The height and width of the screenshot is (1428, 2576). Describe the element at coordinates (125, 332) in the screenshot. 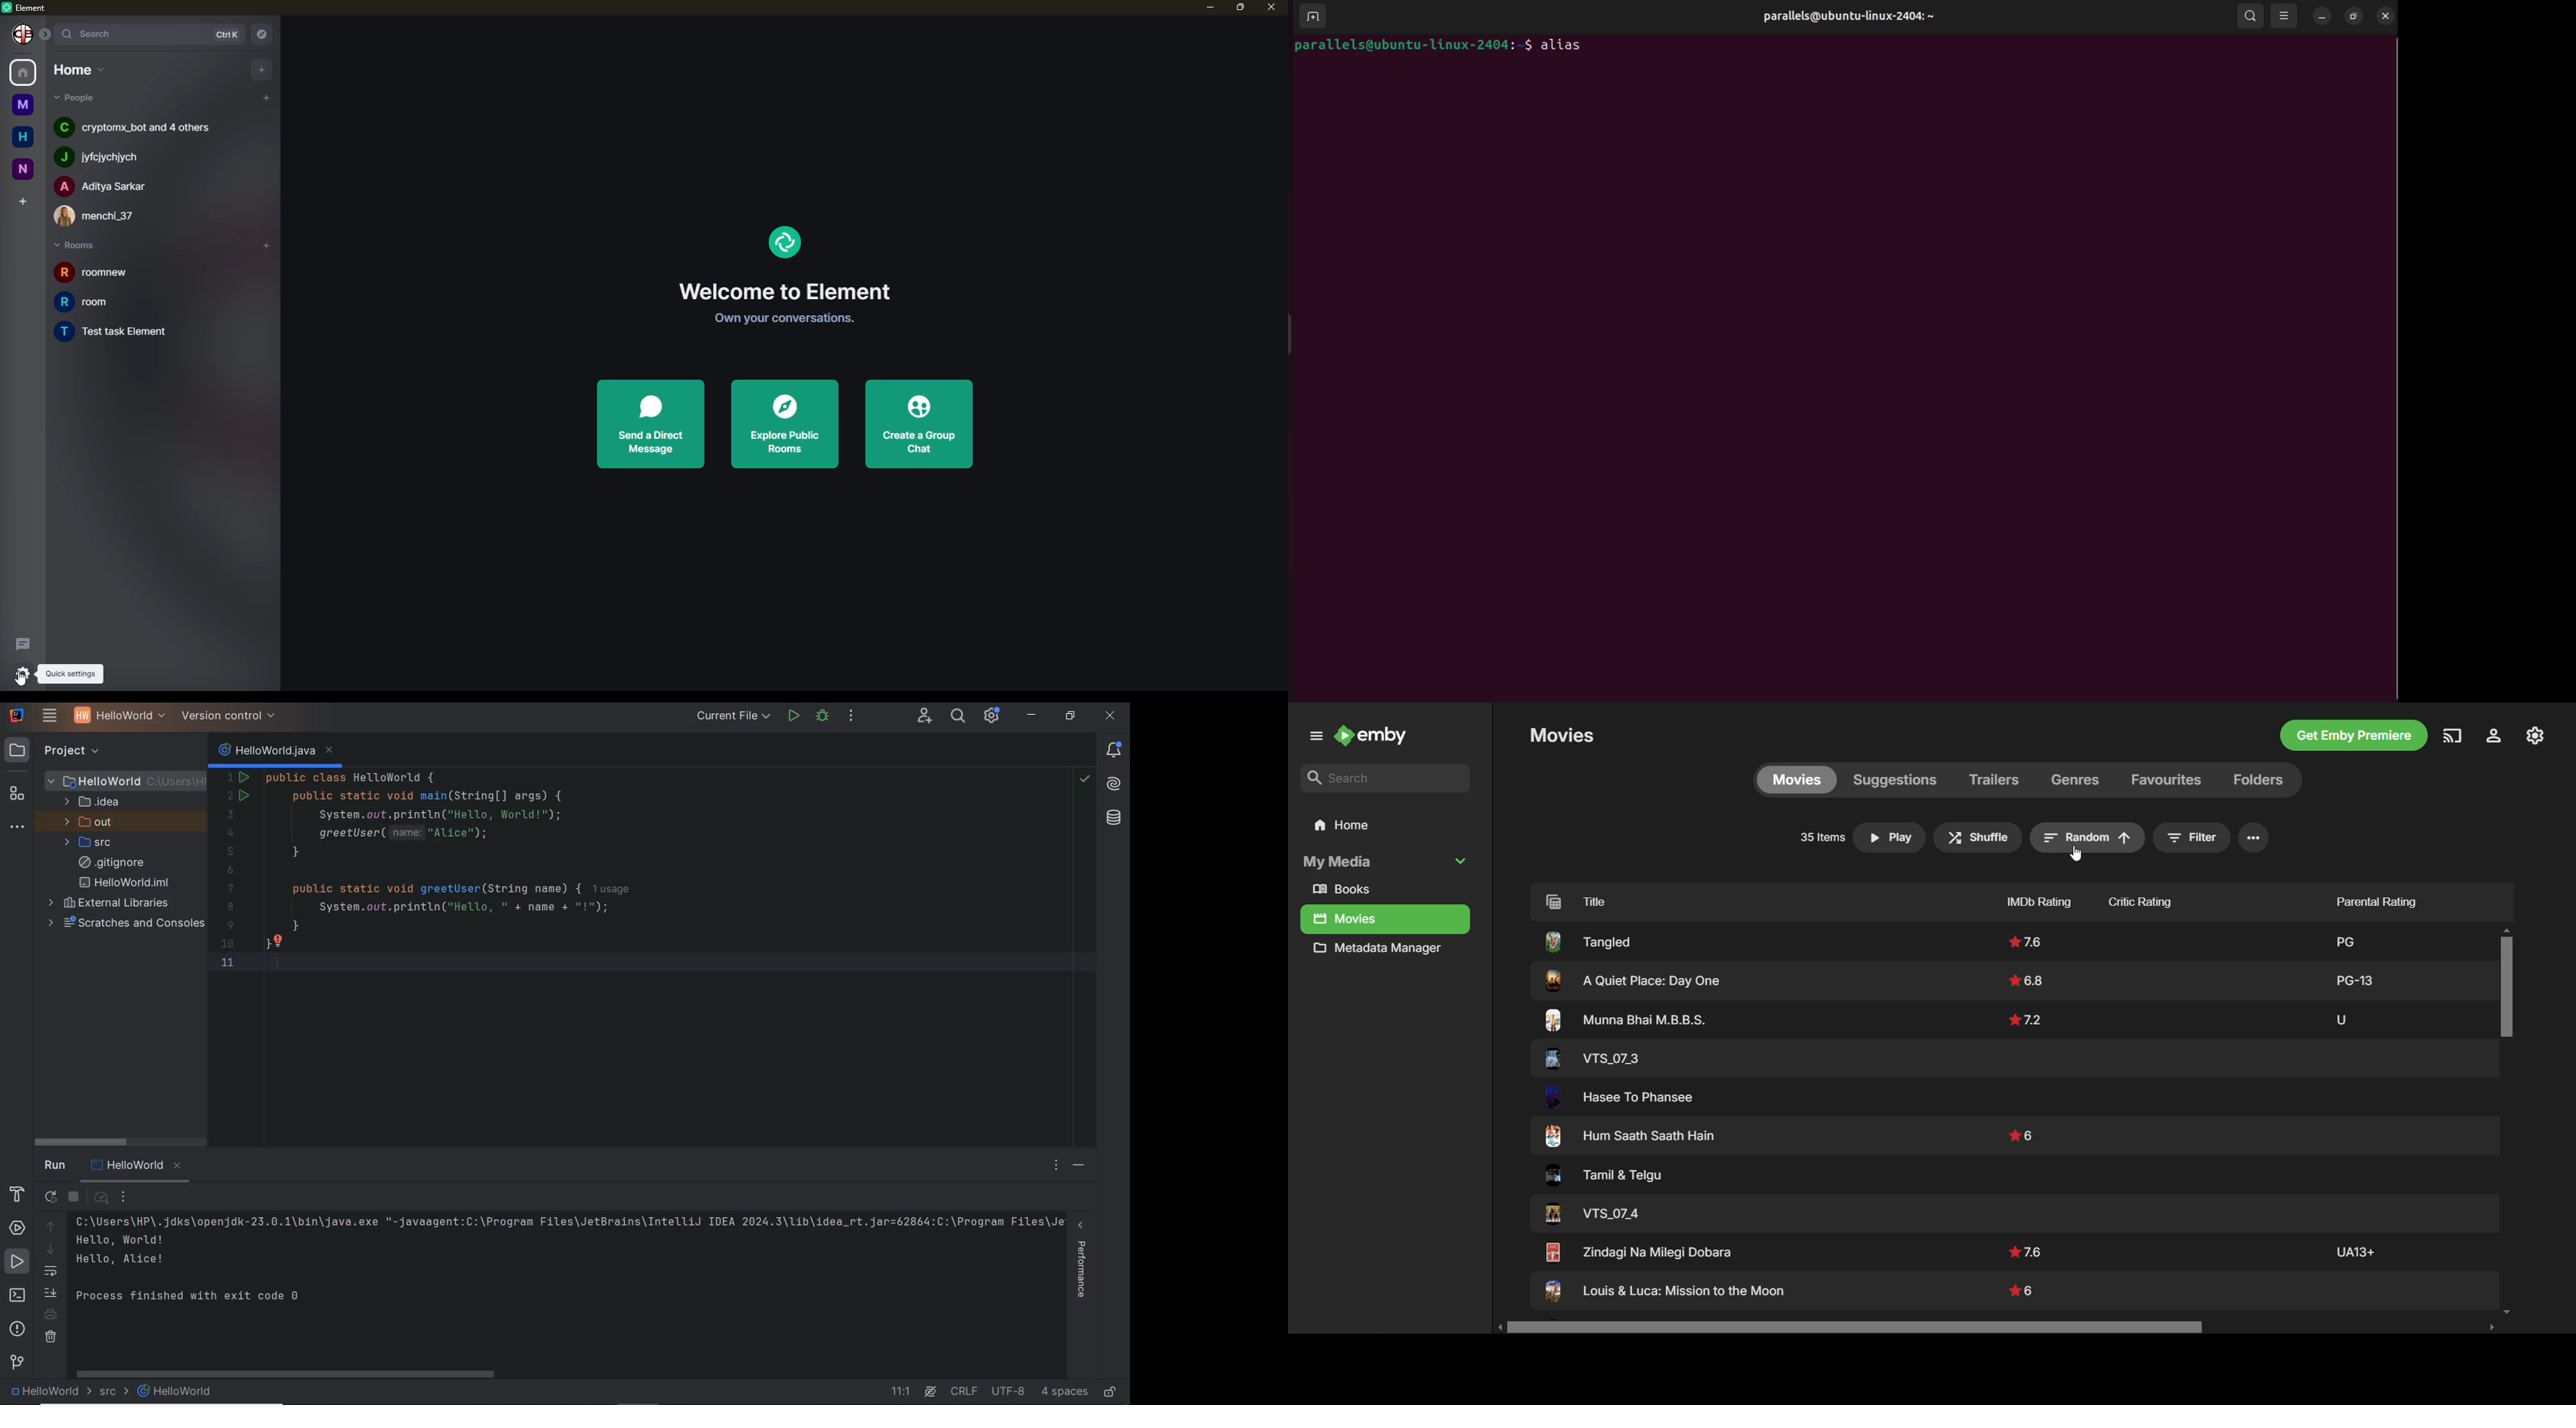

I see `room` at that location.